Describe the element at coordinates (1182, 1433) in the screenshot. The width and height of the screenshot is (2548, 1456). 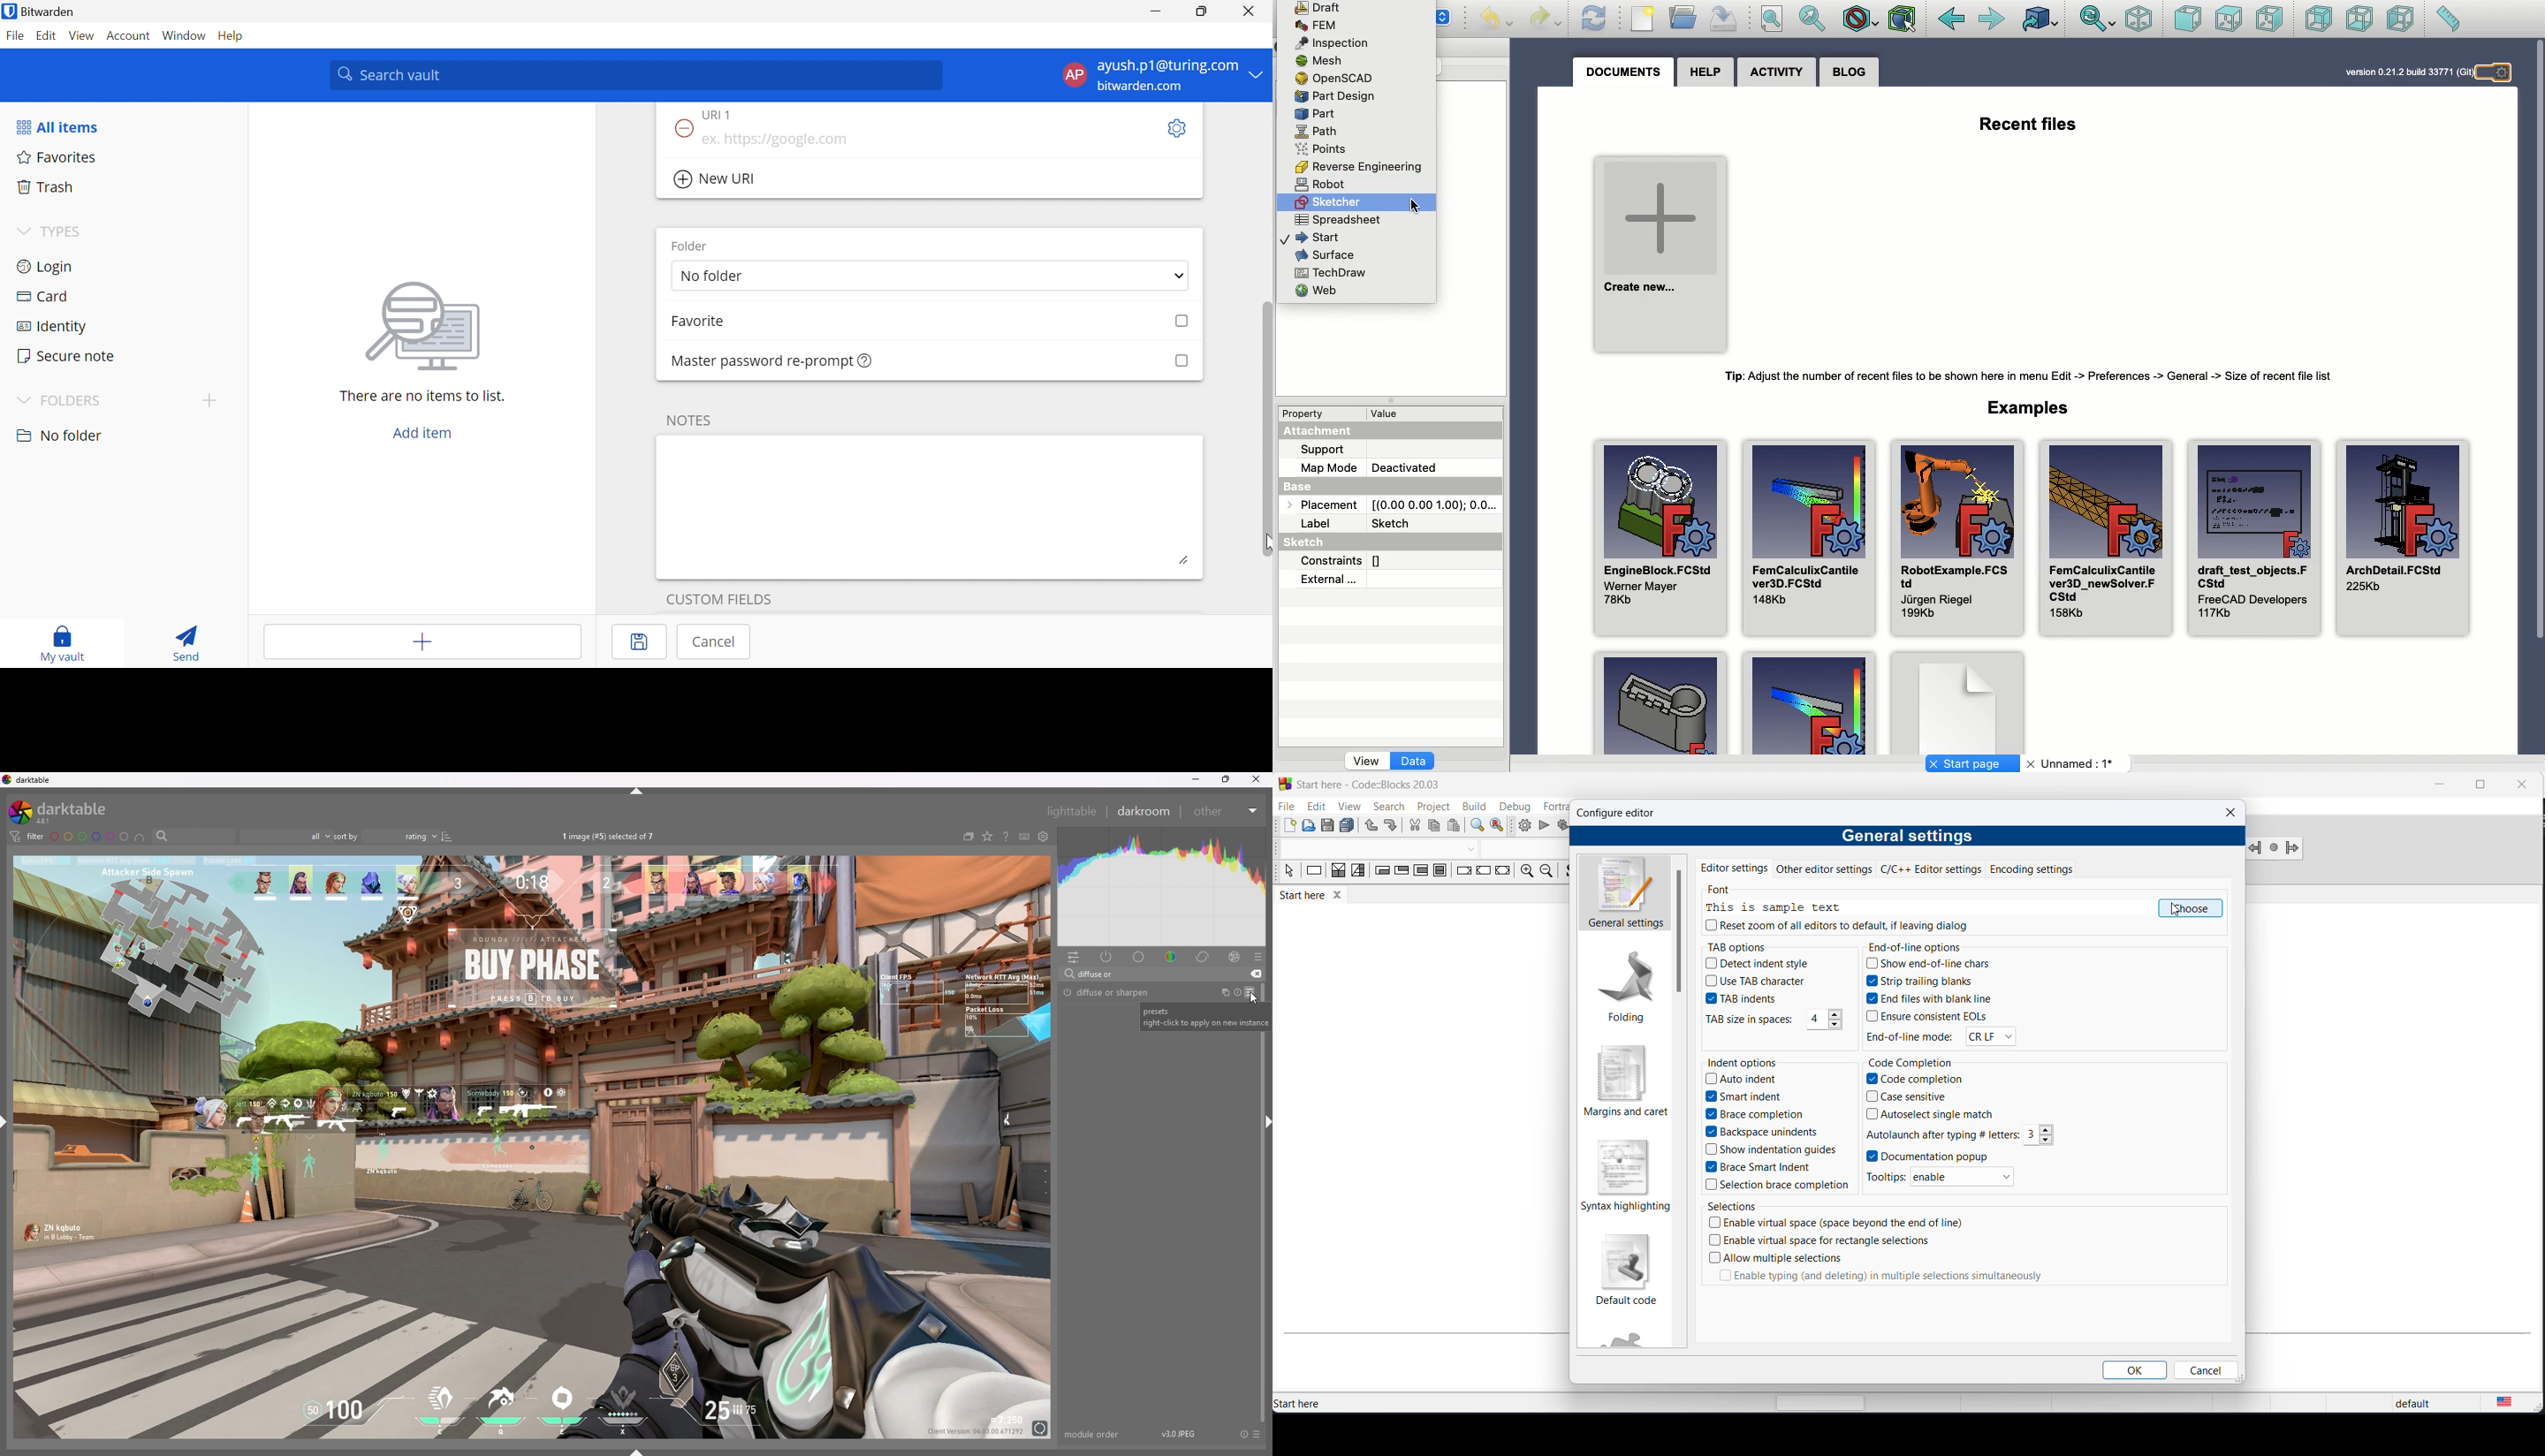
I see `version` at that location.